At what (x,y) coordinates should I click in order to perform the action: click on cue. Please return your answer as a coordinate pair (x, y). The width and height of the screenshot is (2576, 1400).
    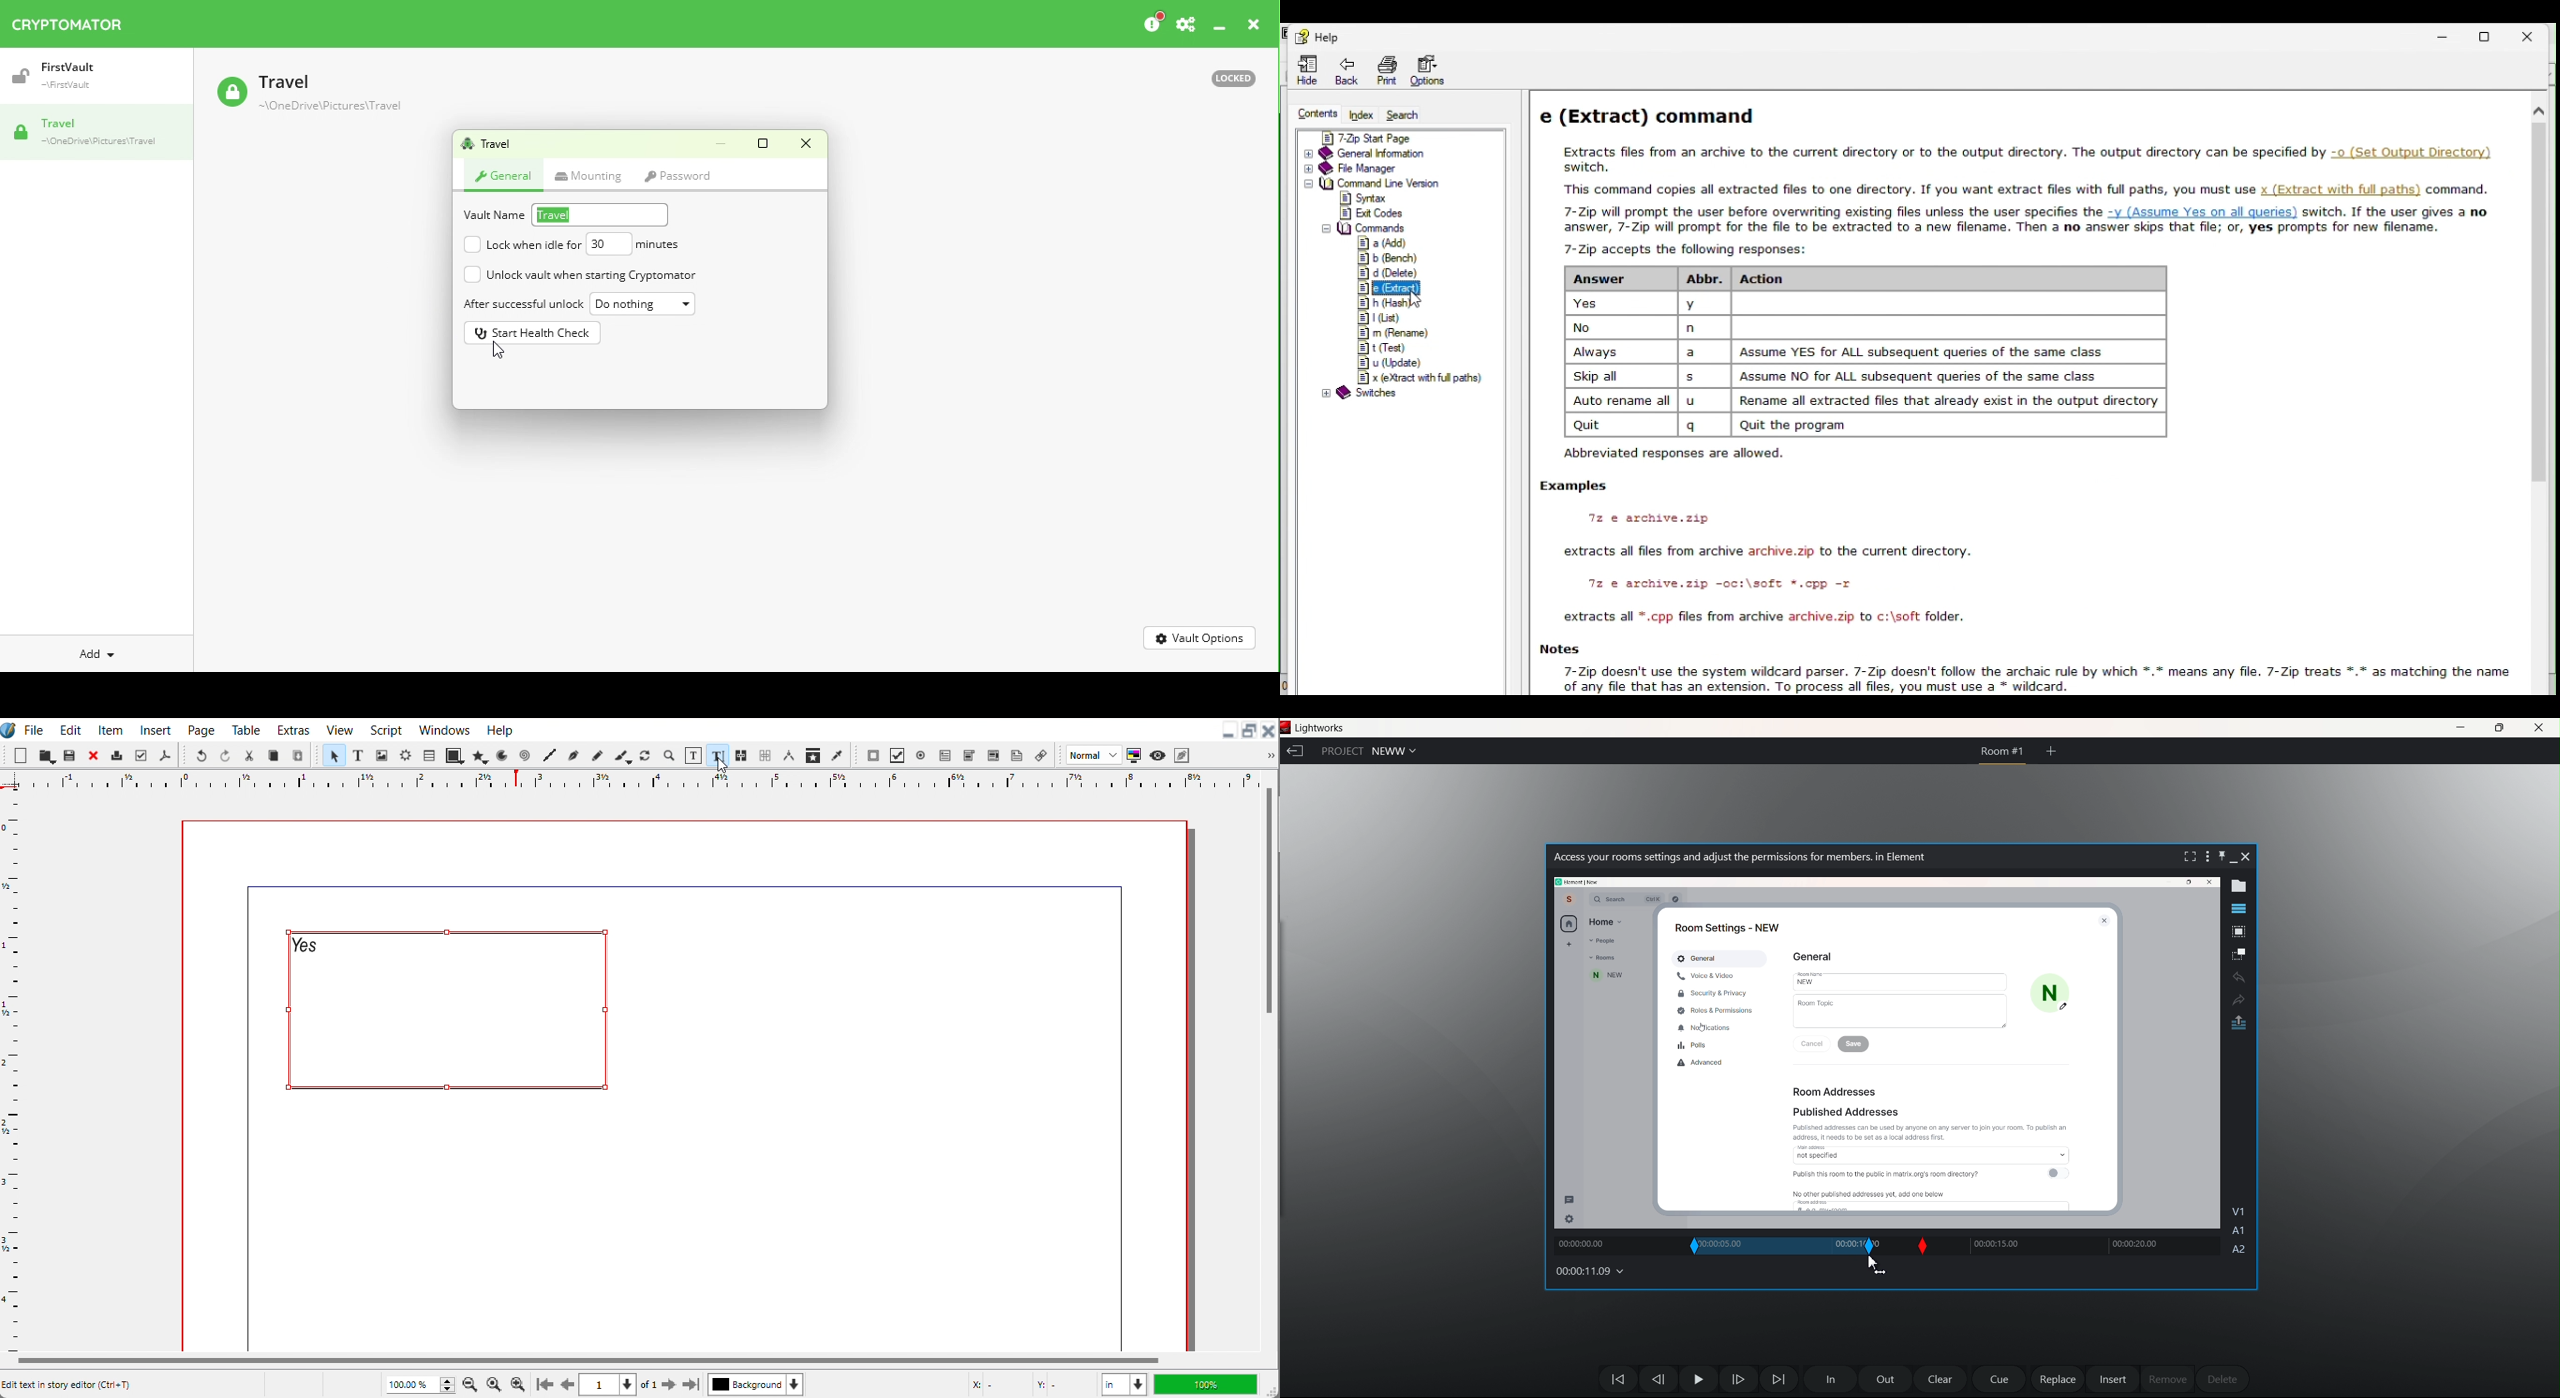
    Looking at the image, I should click on (1998, 1380).